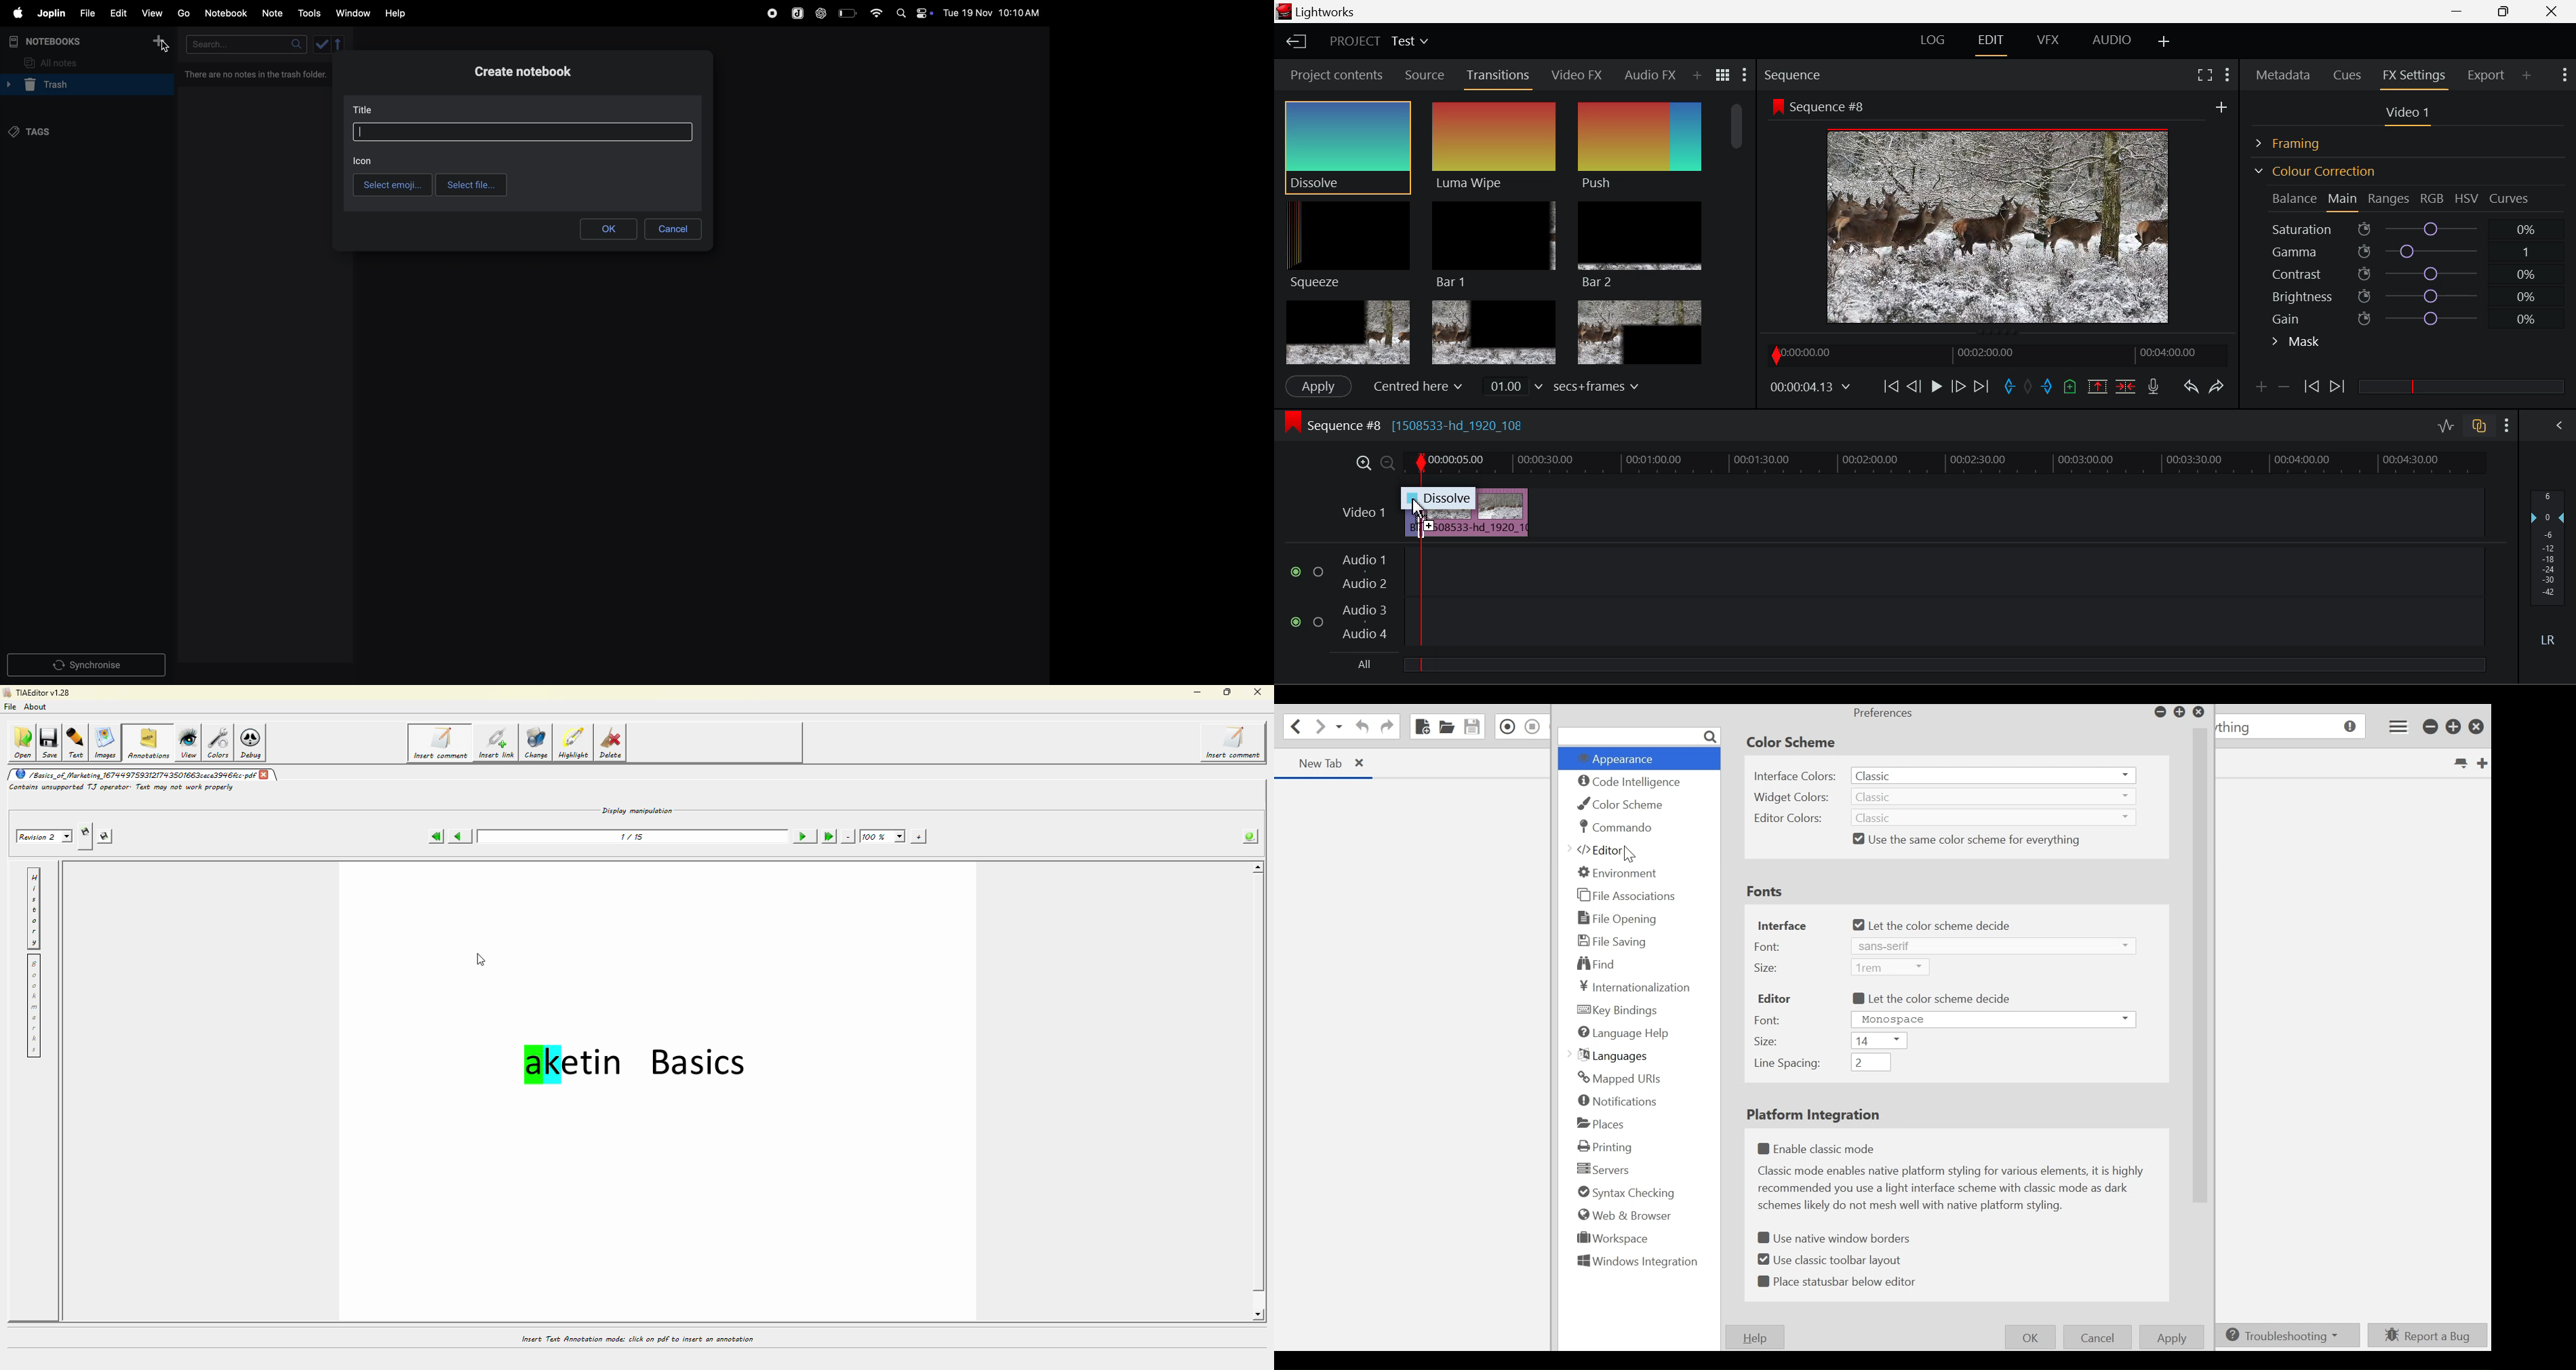 The width and height of the screenshot is (2576, 1372). What do you see at coordinates (539, 745) in the screenshot?
I see `change` at bounding box center [539, 745].